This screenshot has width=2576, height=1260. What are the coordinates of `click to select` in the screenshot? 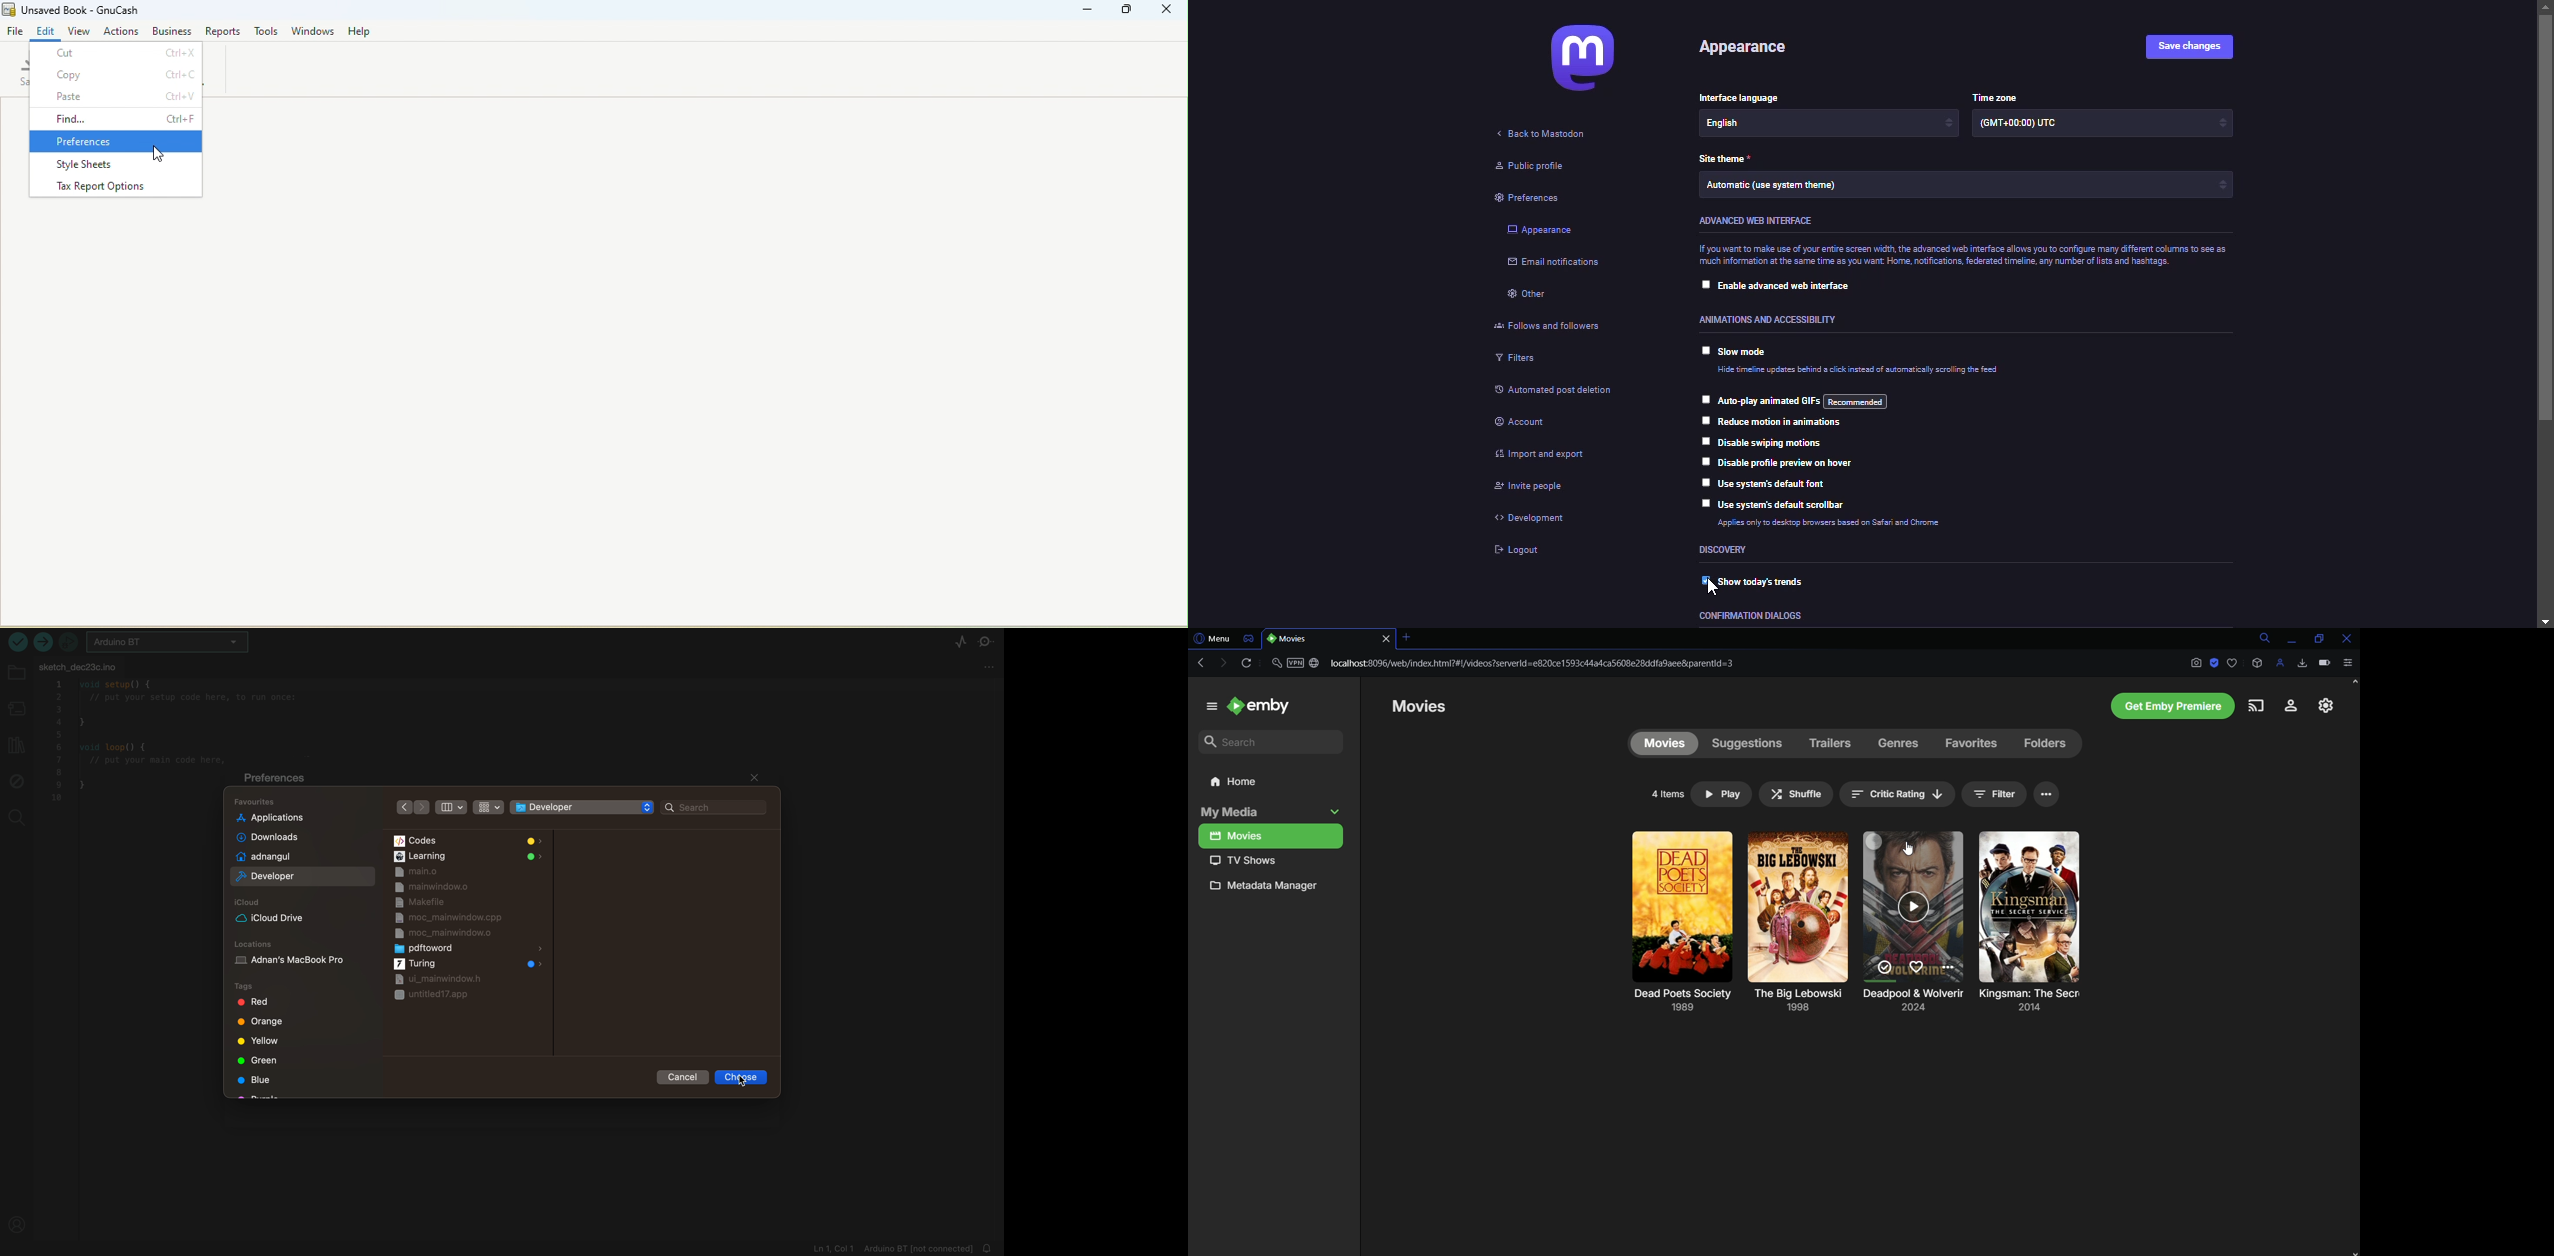 It's located at (1700, 349).